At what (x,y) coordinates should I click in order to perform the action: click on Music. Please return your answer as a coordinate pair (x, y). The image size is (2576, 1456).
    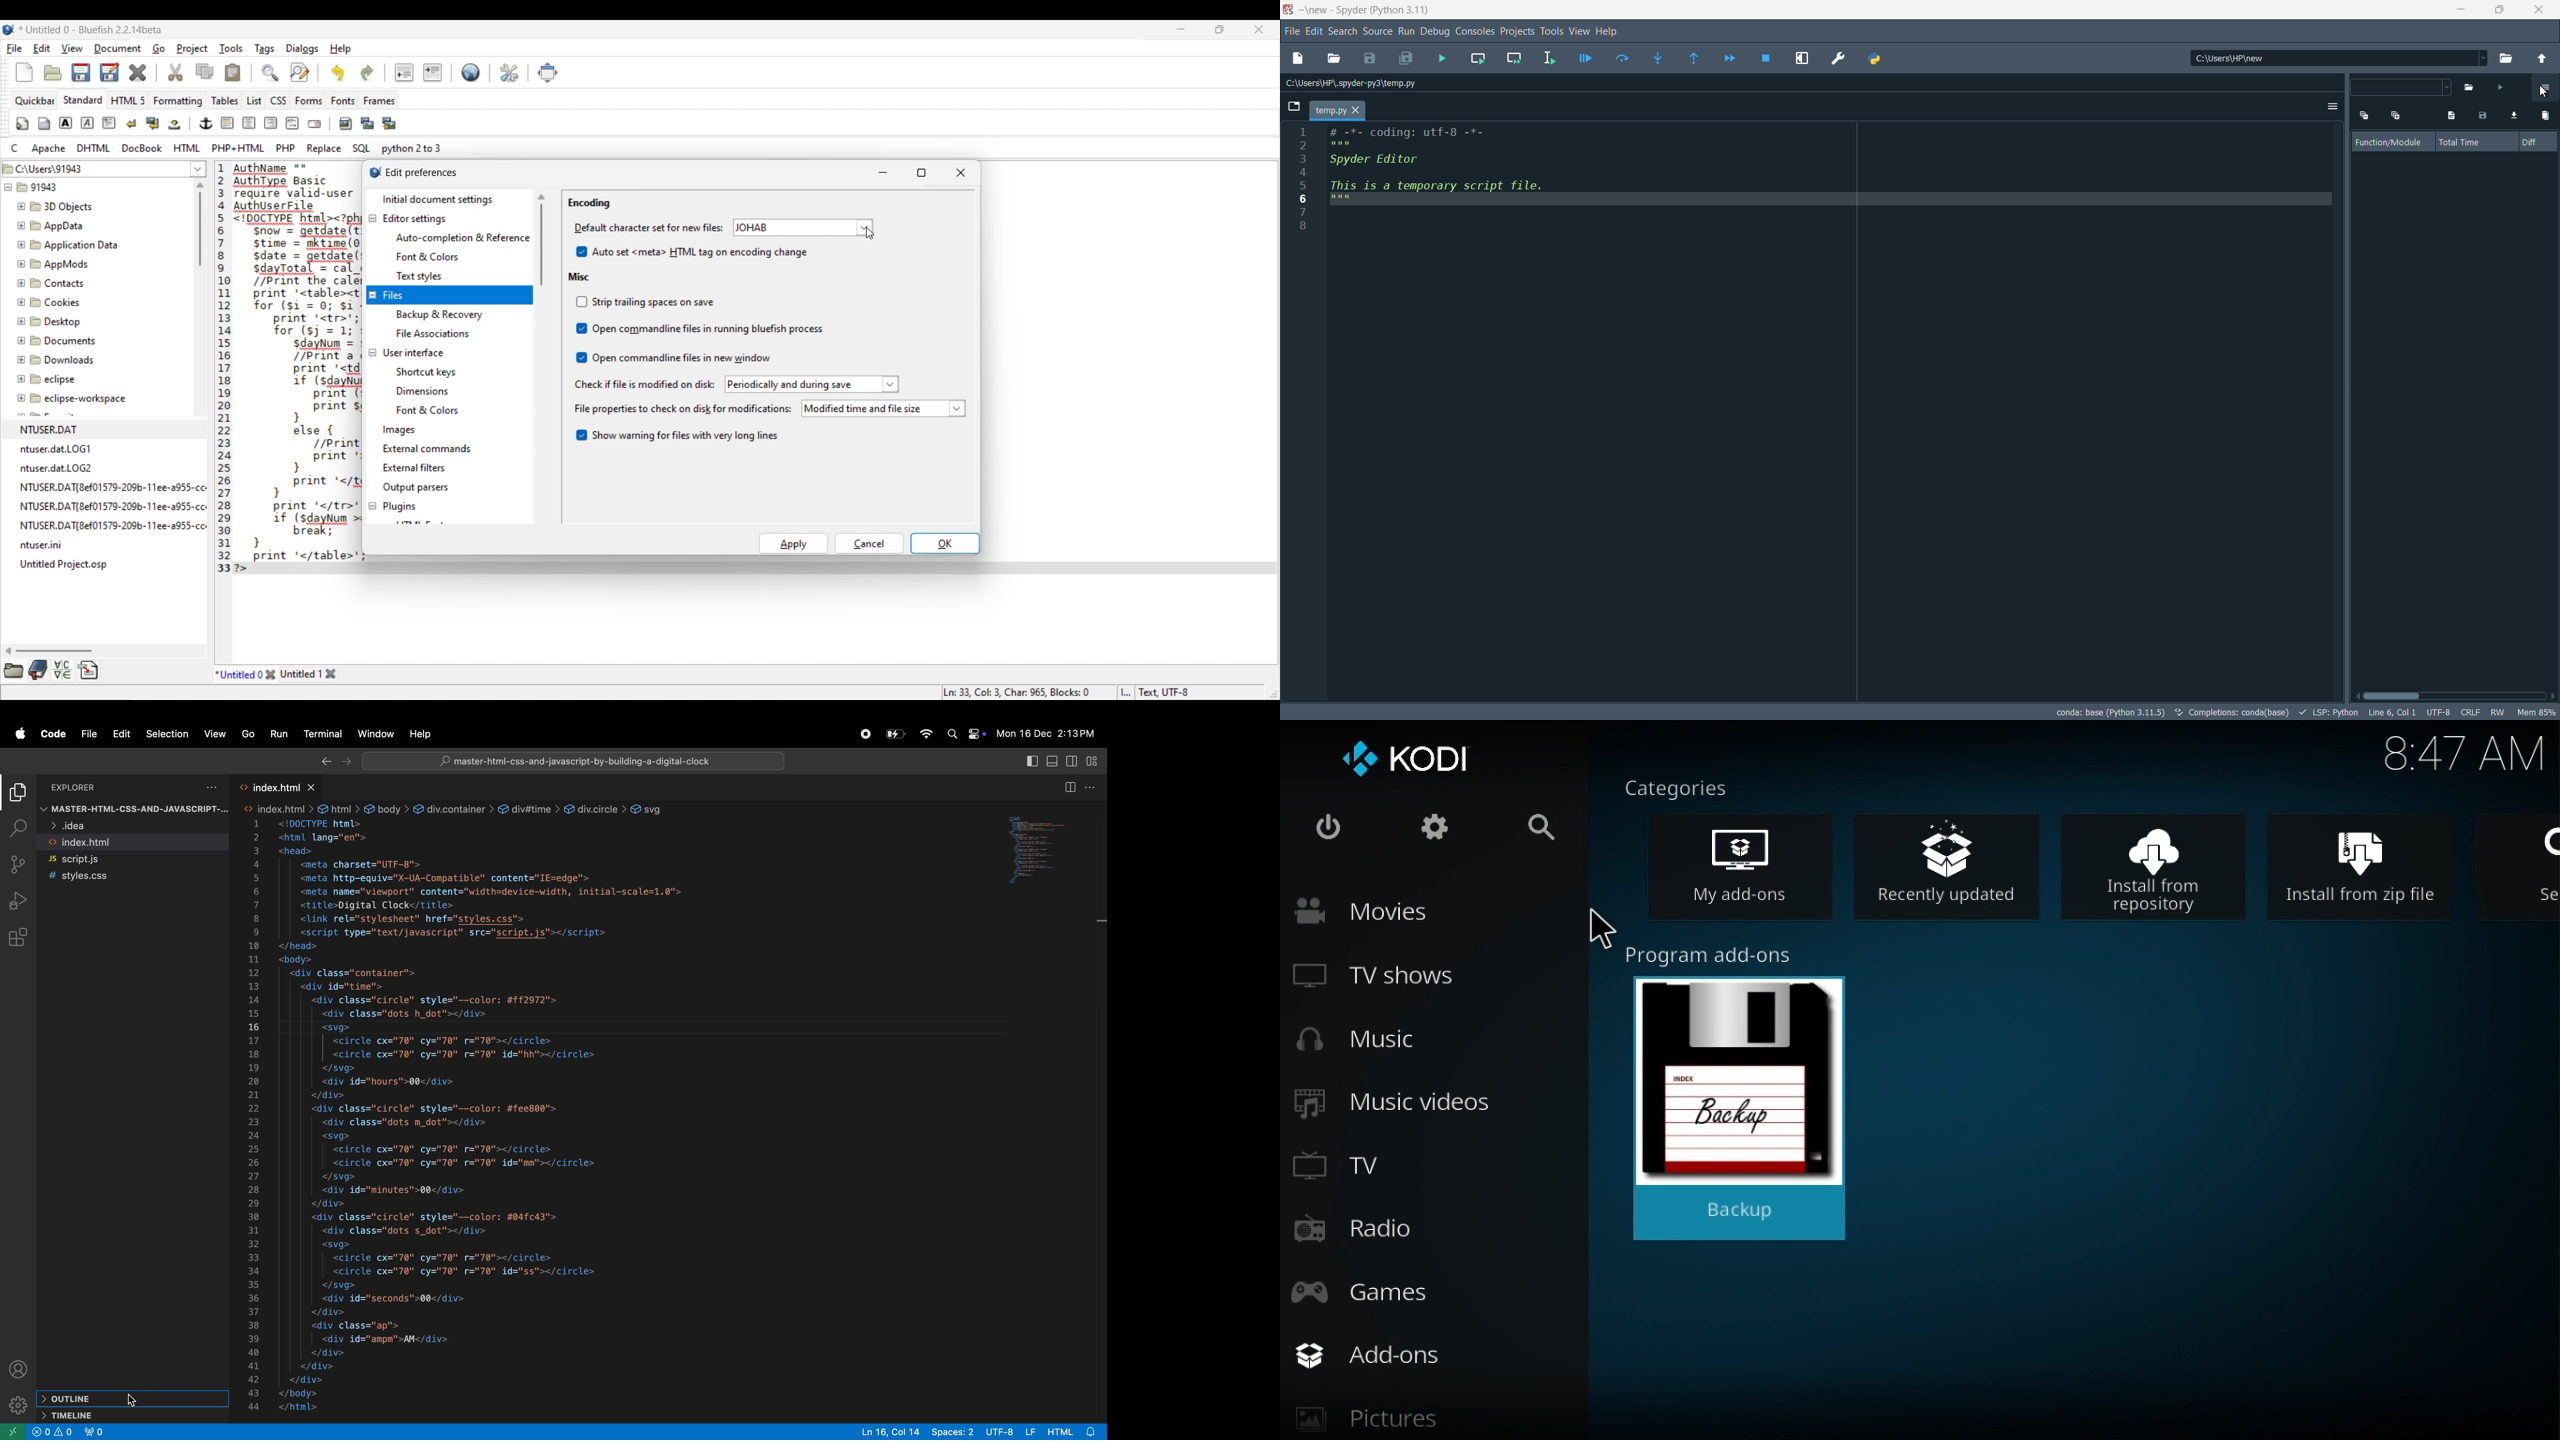
    Looking at the image, I should click on (1372, 1043).